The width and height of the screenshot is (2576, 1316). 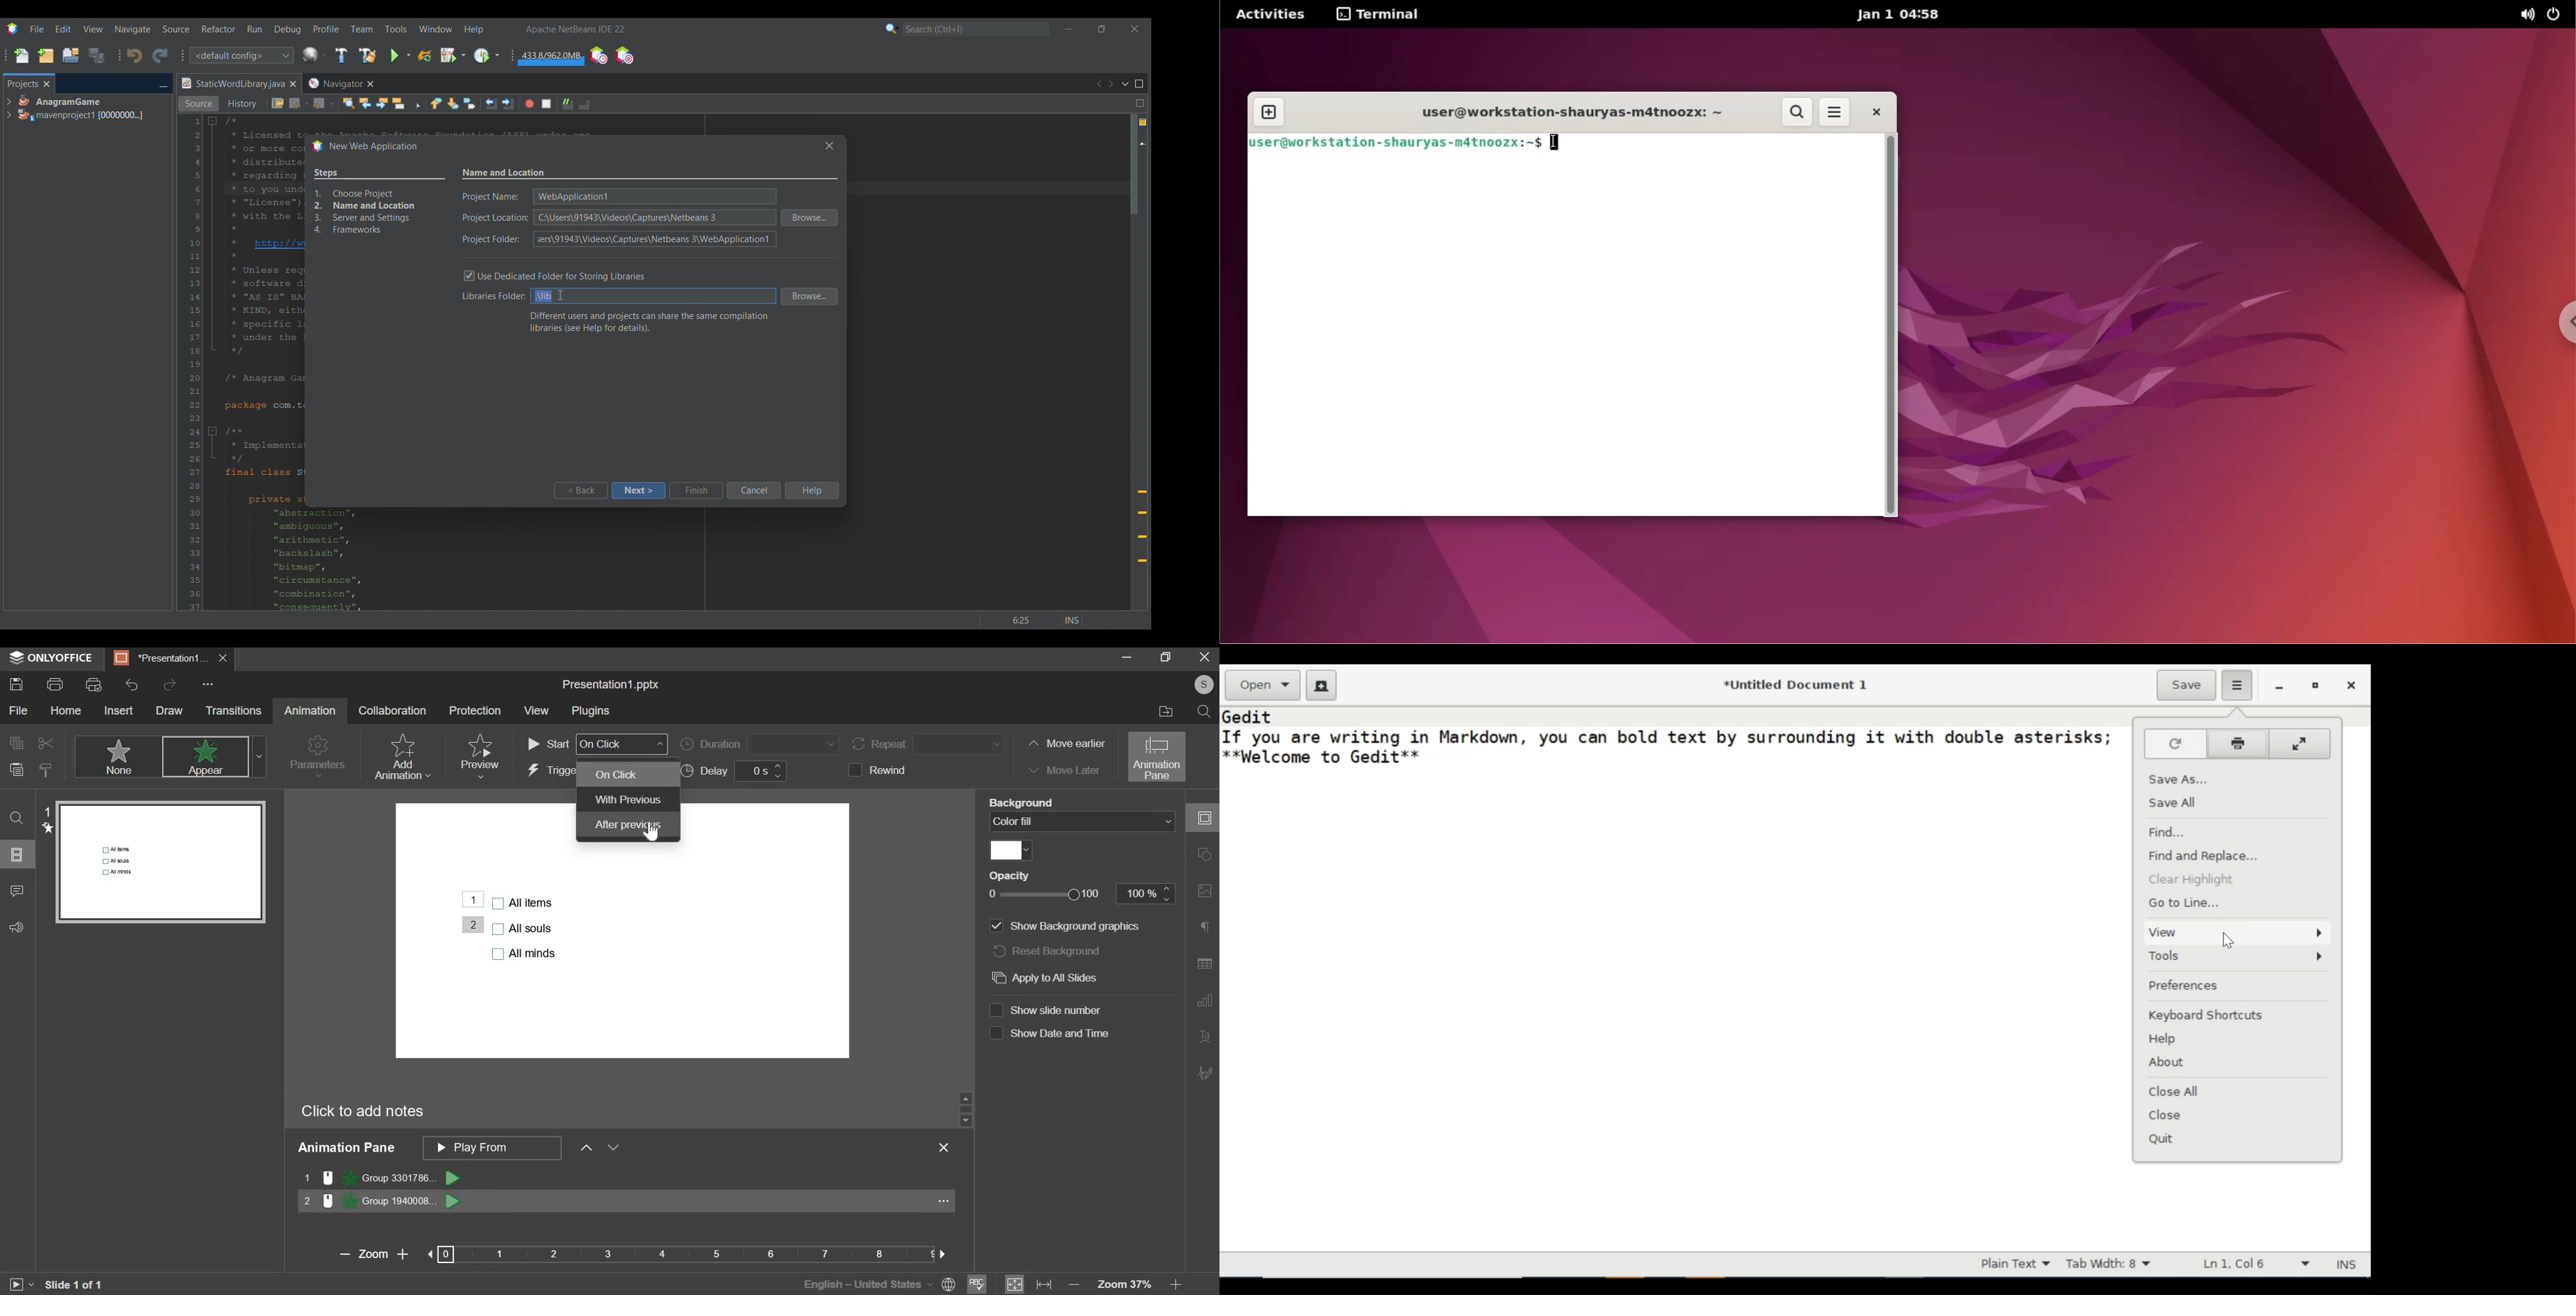 What do you see at coordinates (169, 711) in the screenshot?
I see `draw` at bounding box center [169, 711].